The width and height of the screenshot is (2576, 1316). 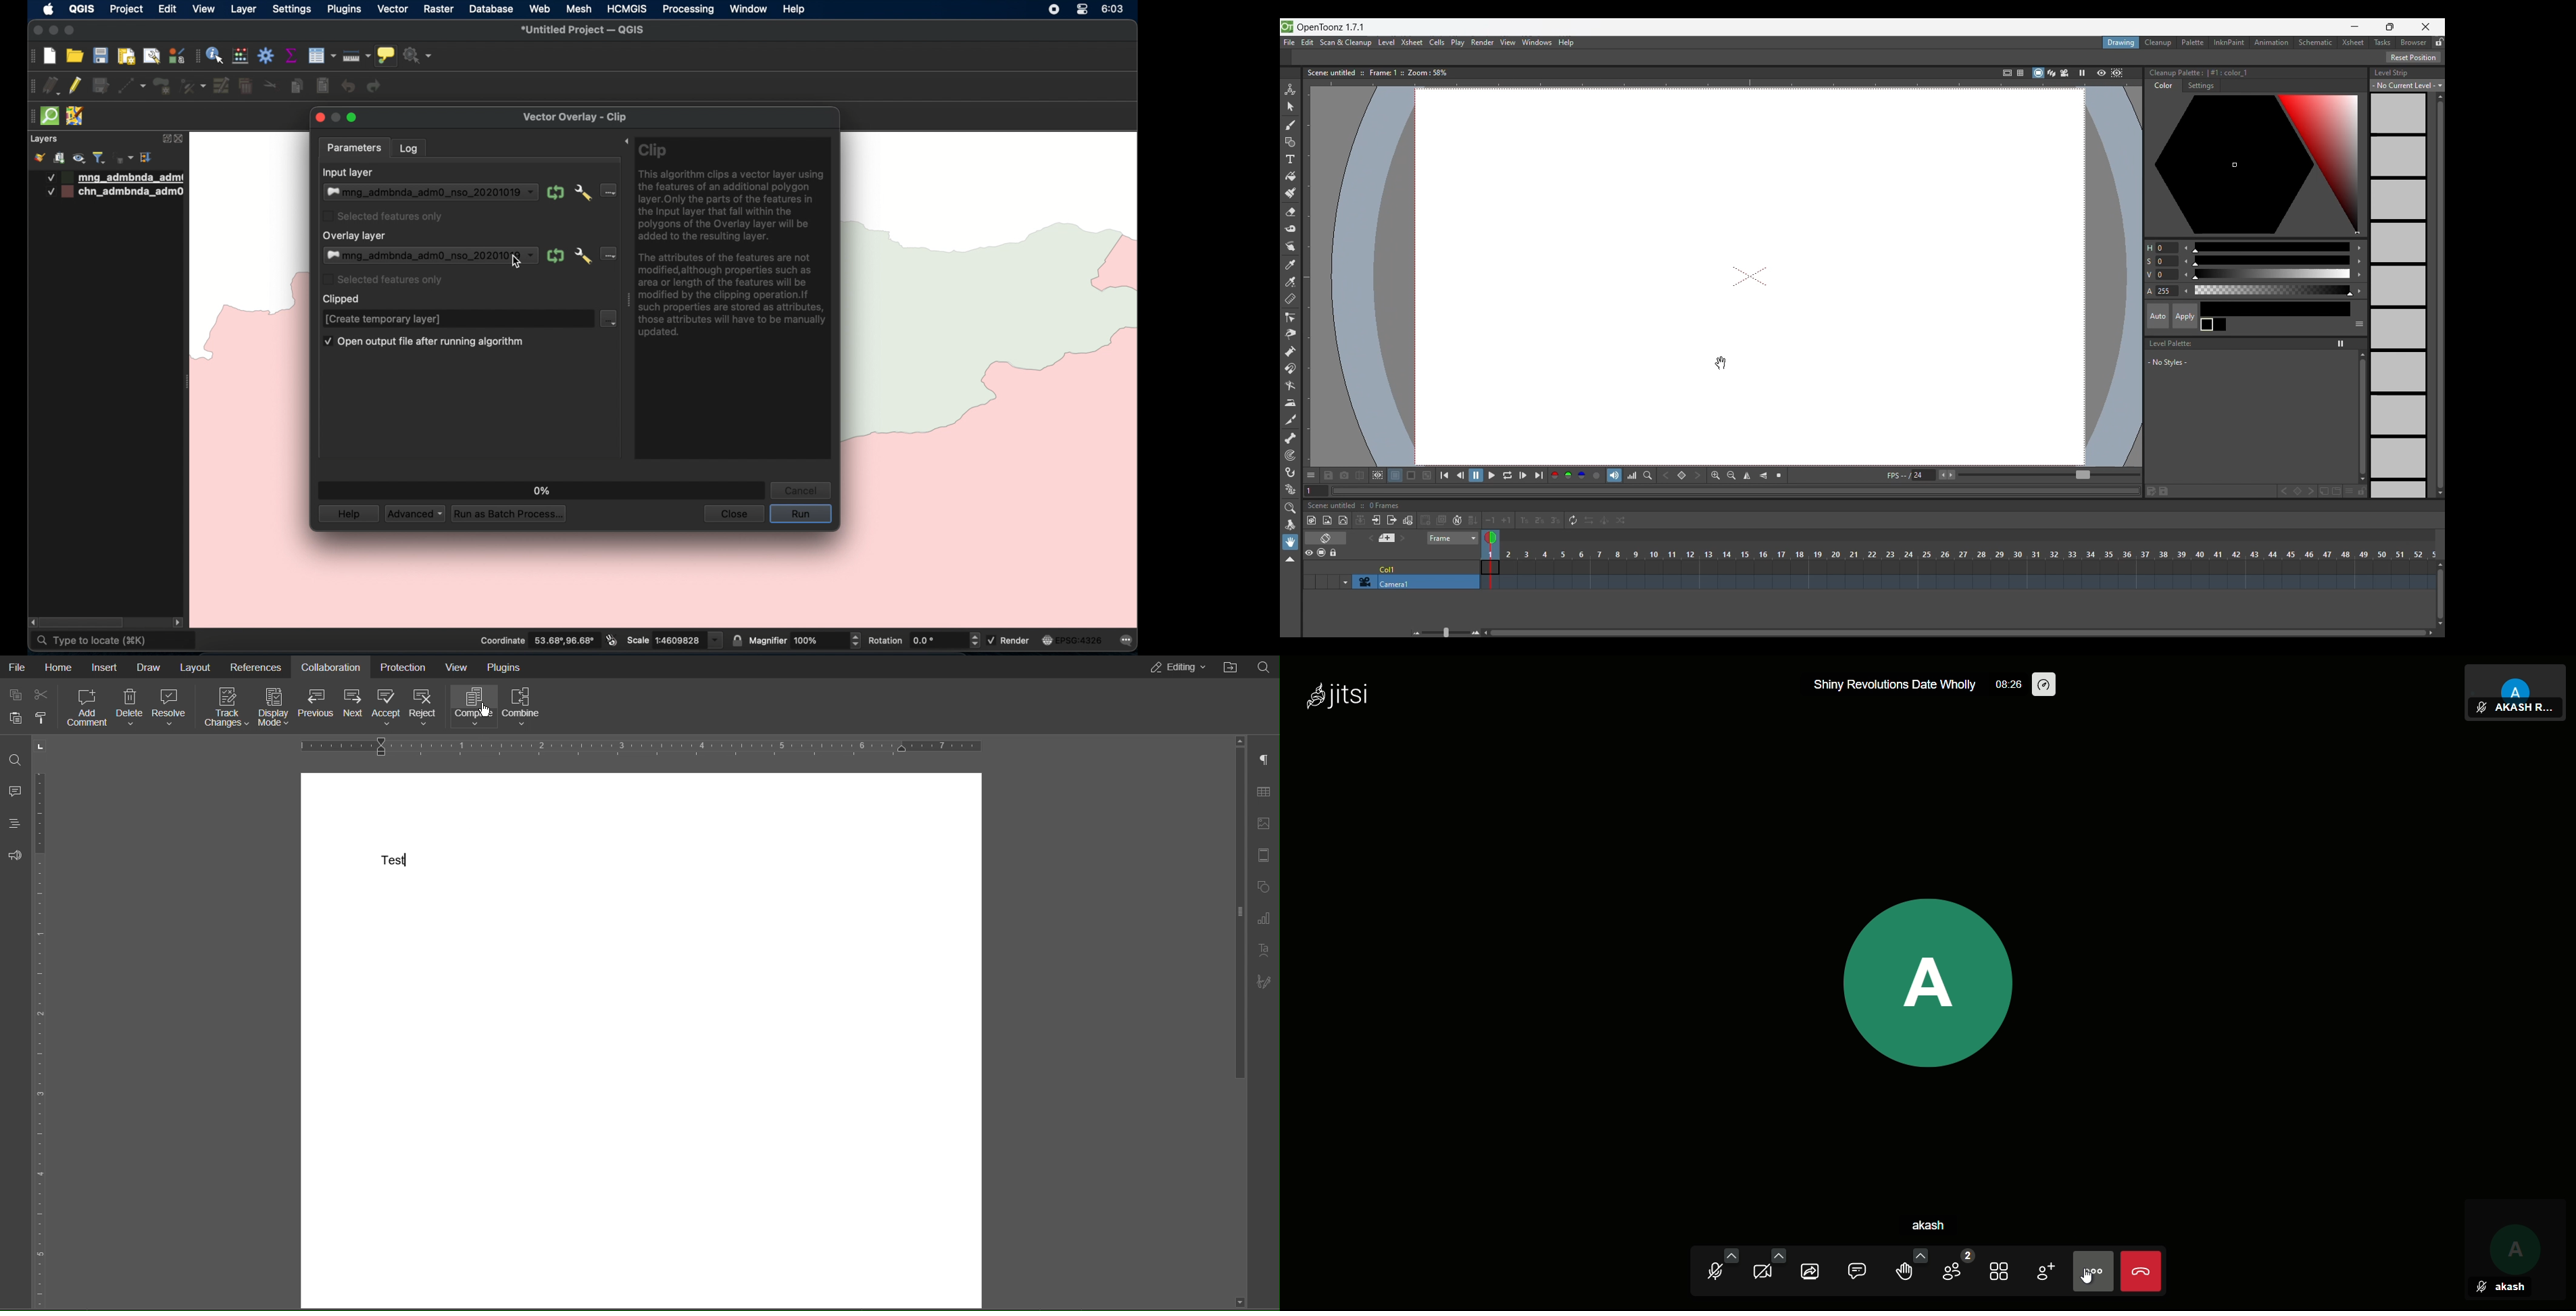 I want to click on Xsheet, so click(x=1412, y=42).